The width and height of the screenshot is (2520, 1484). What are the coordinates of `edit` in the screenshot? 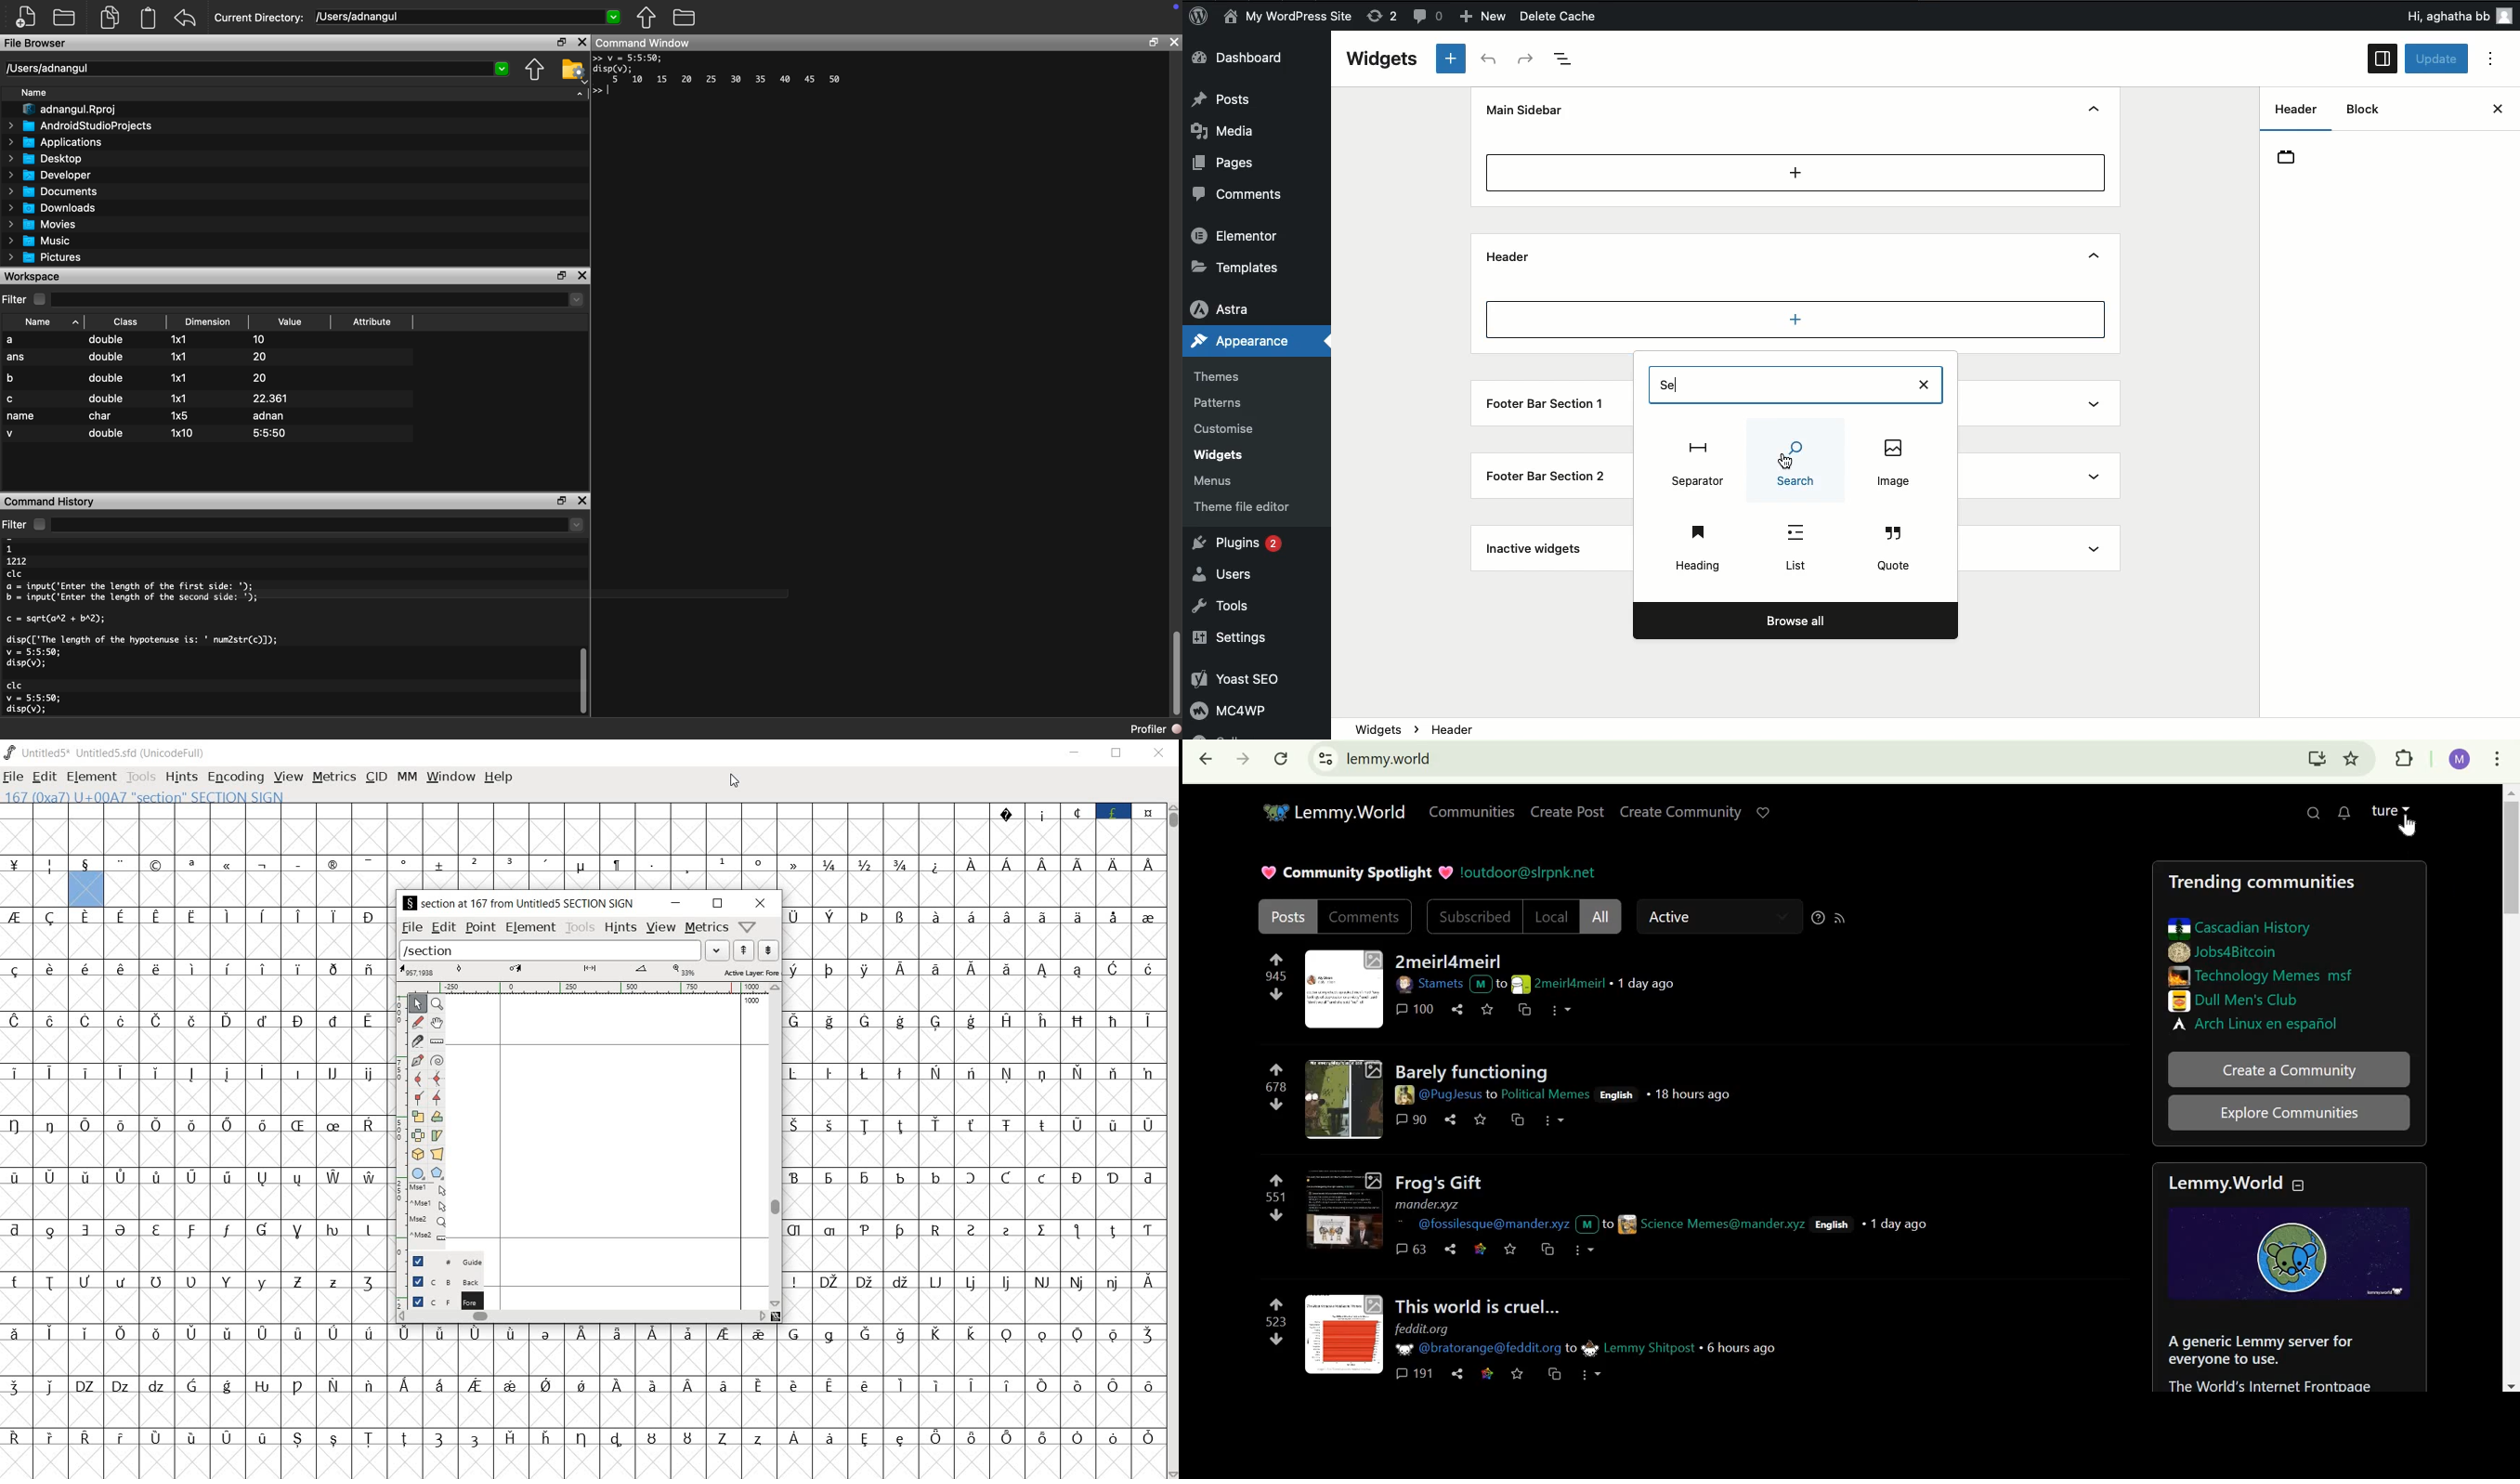 It's located at (443, 928).